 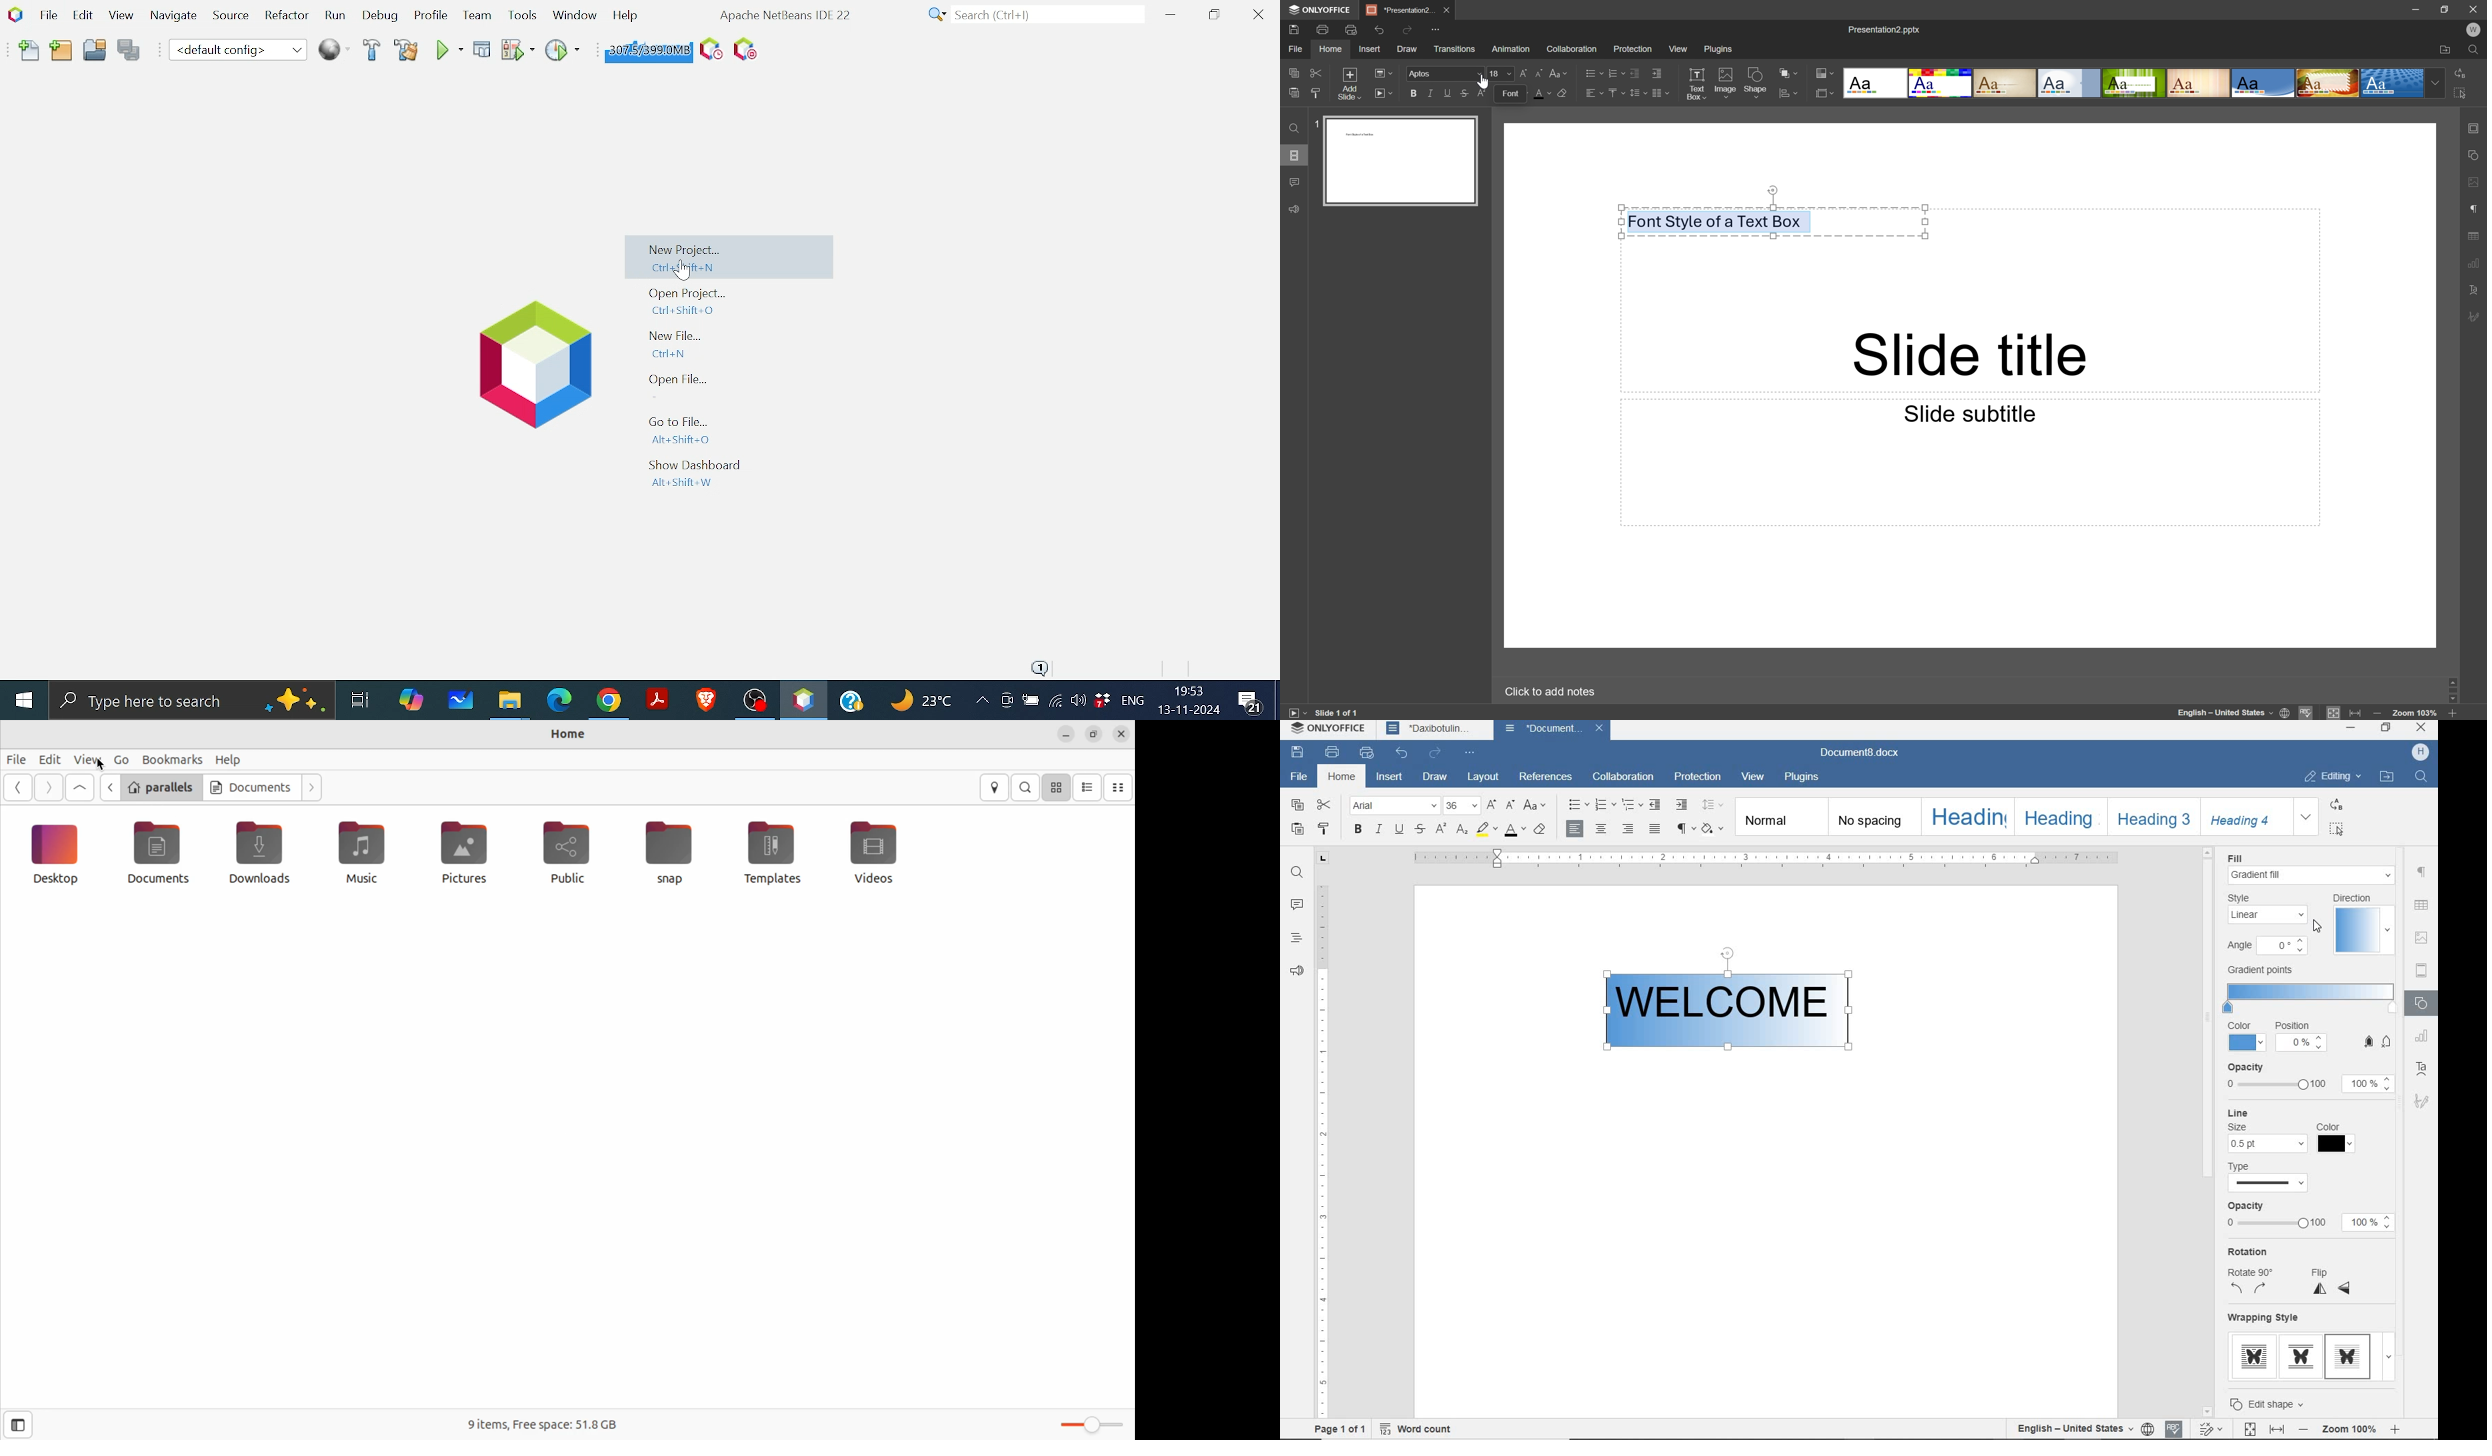 I want to click on Cursor, so click(x=1483, y=81).